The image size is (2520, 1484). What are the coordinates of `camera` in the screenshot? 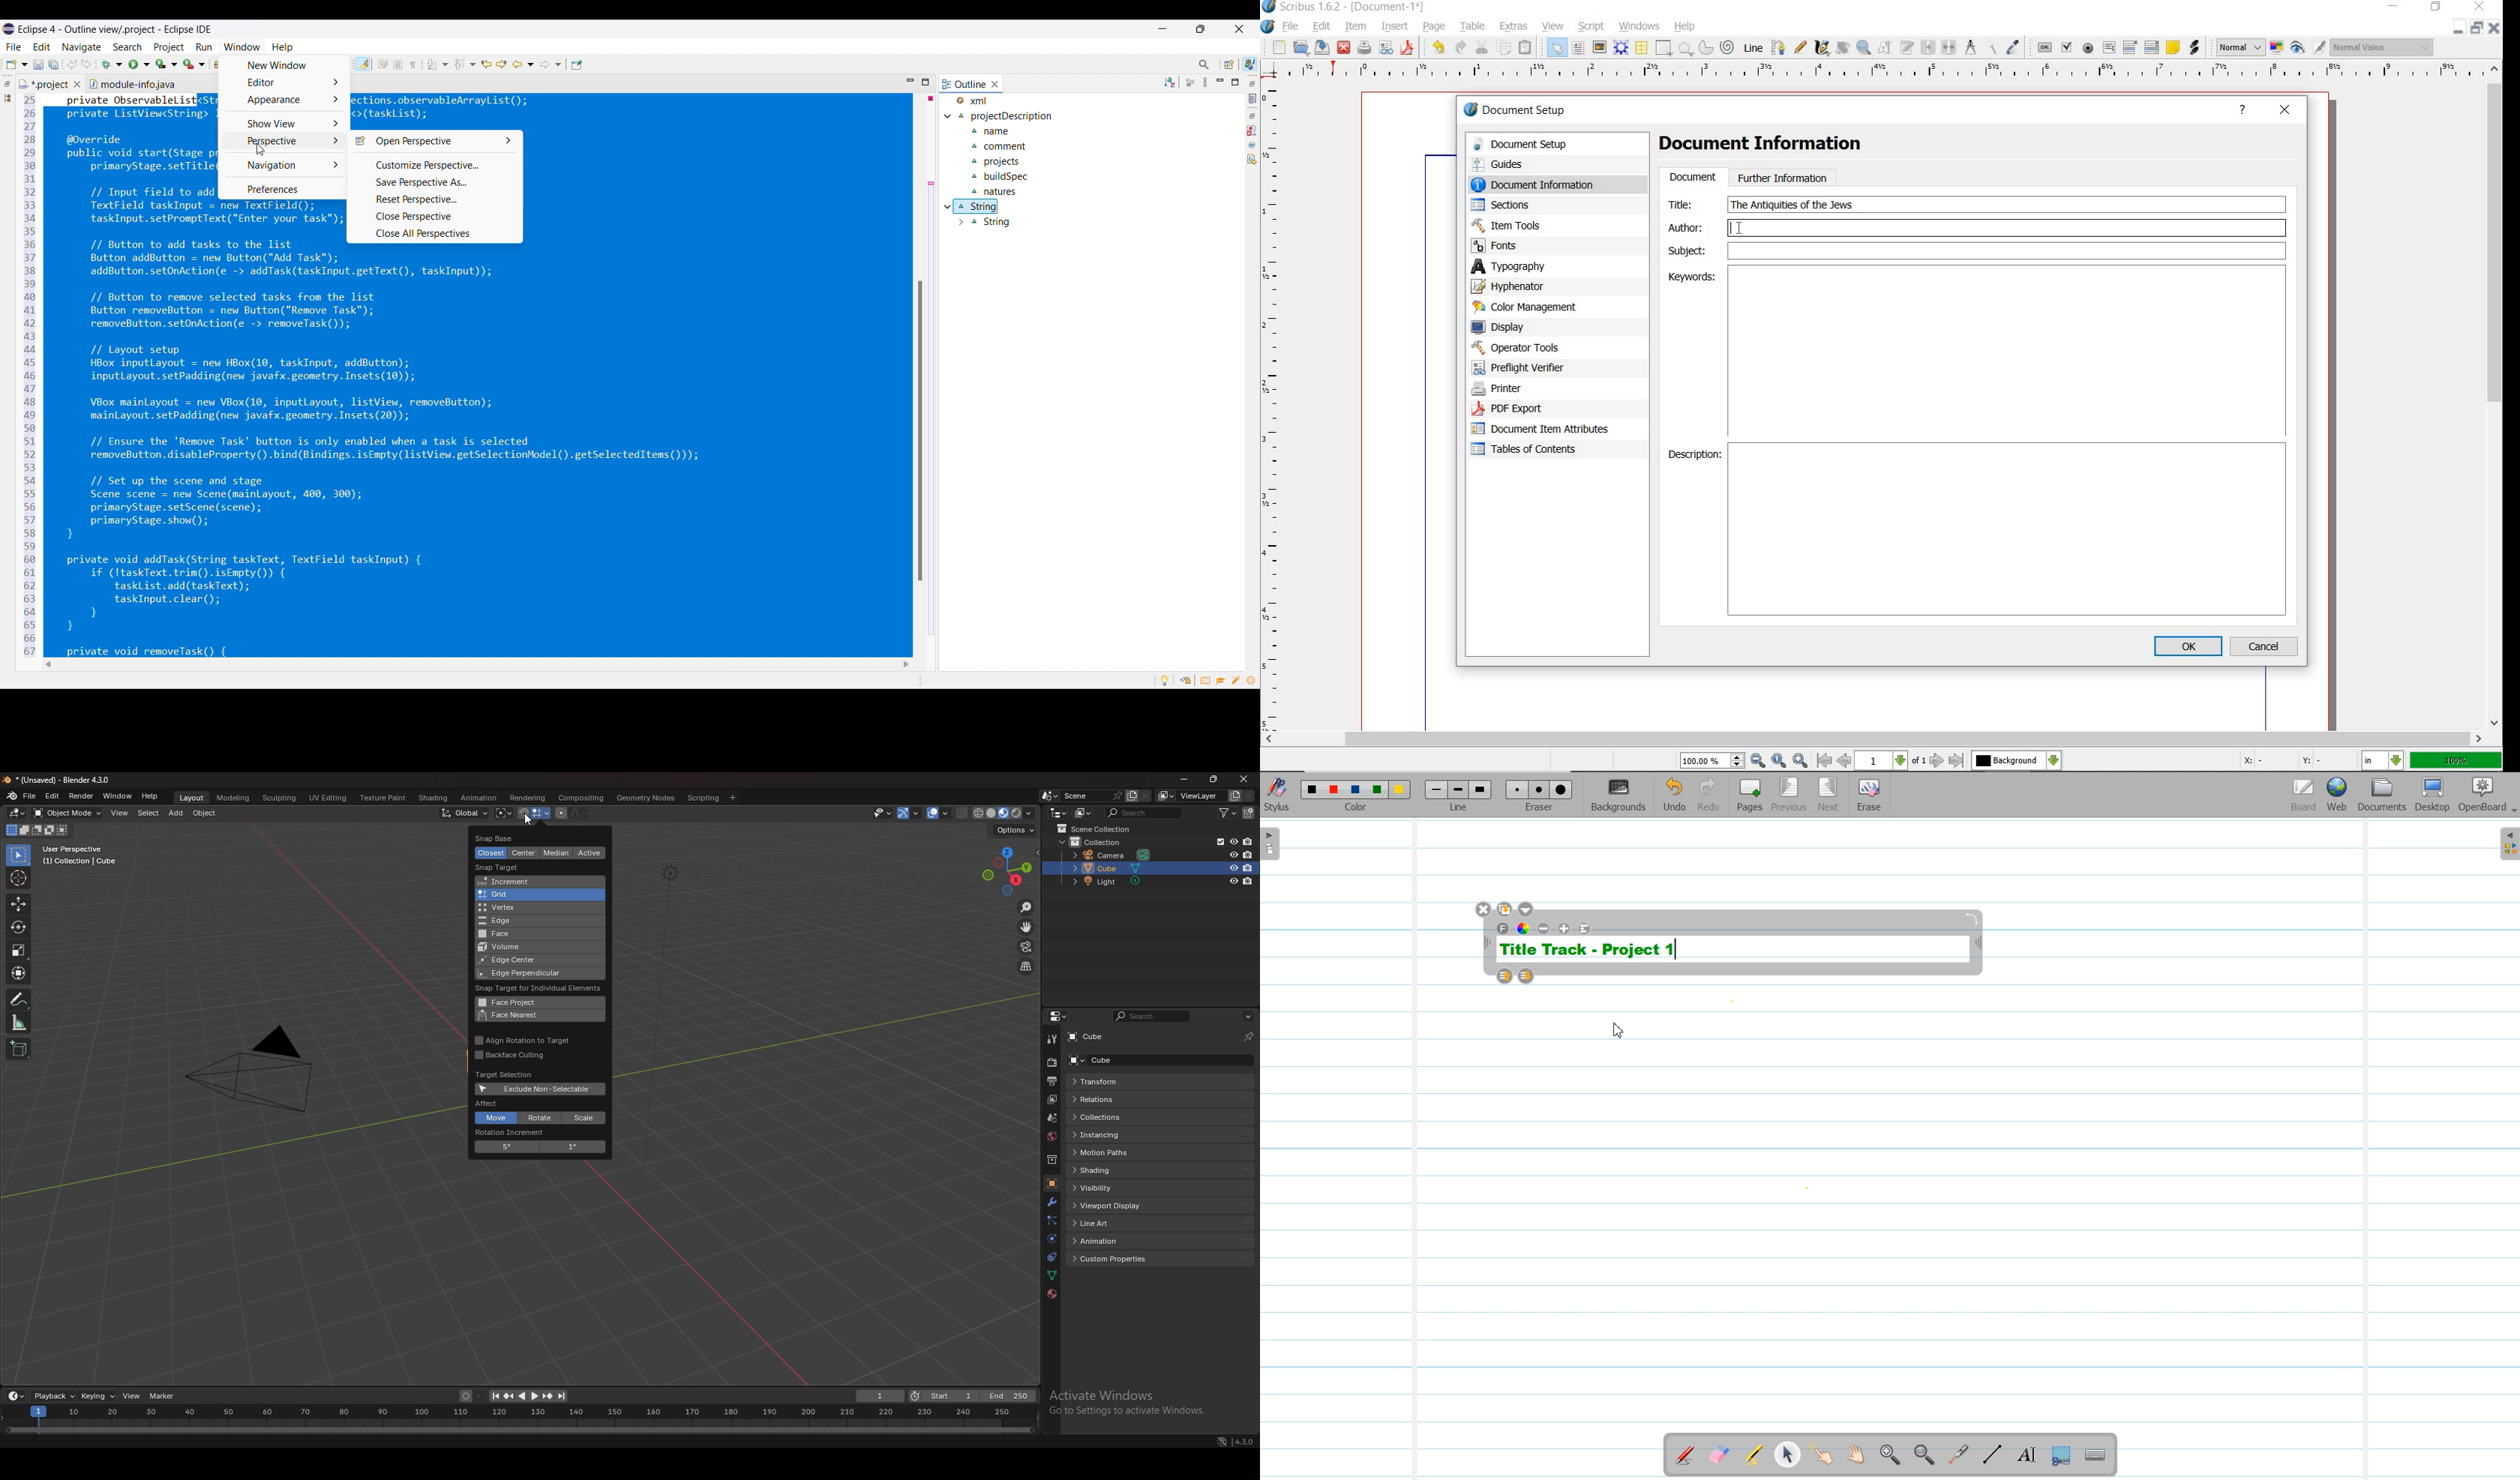 It's located at (1114, 856).